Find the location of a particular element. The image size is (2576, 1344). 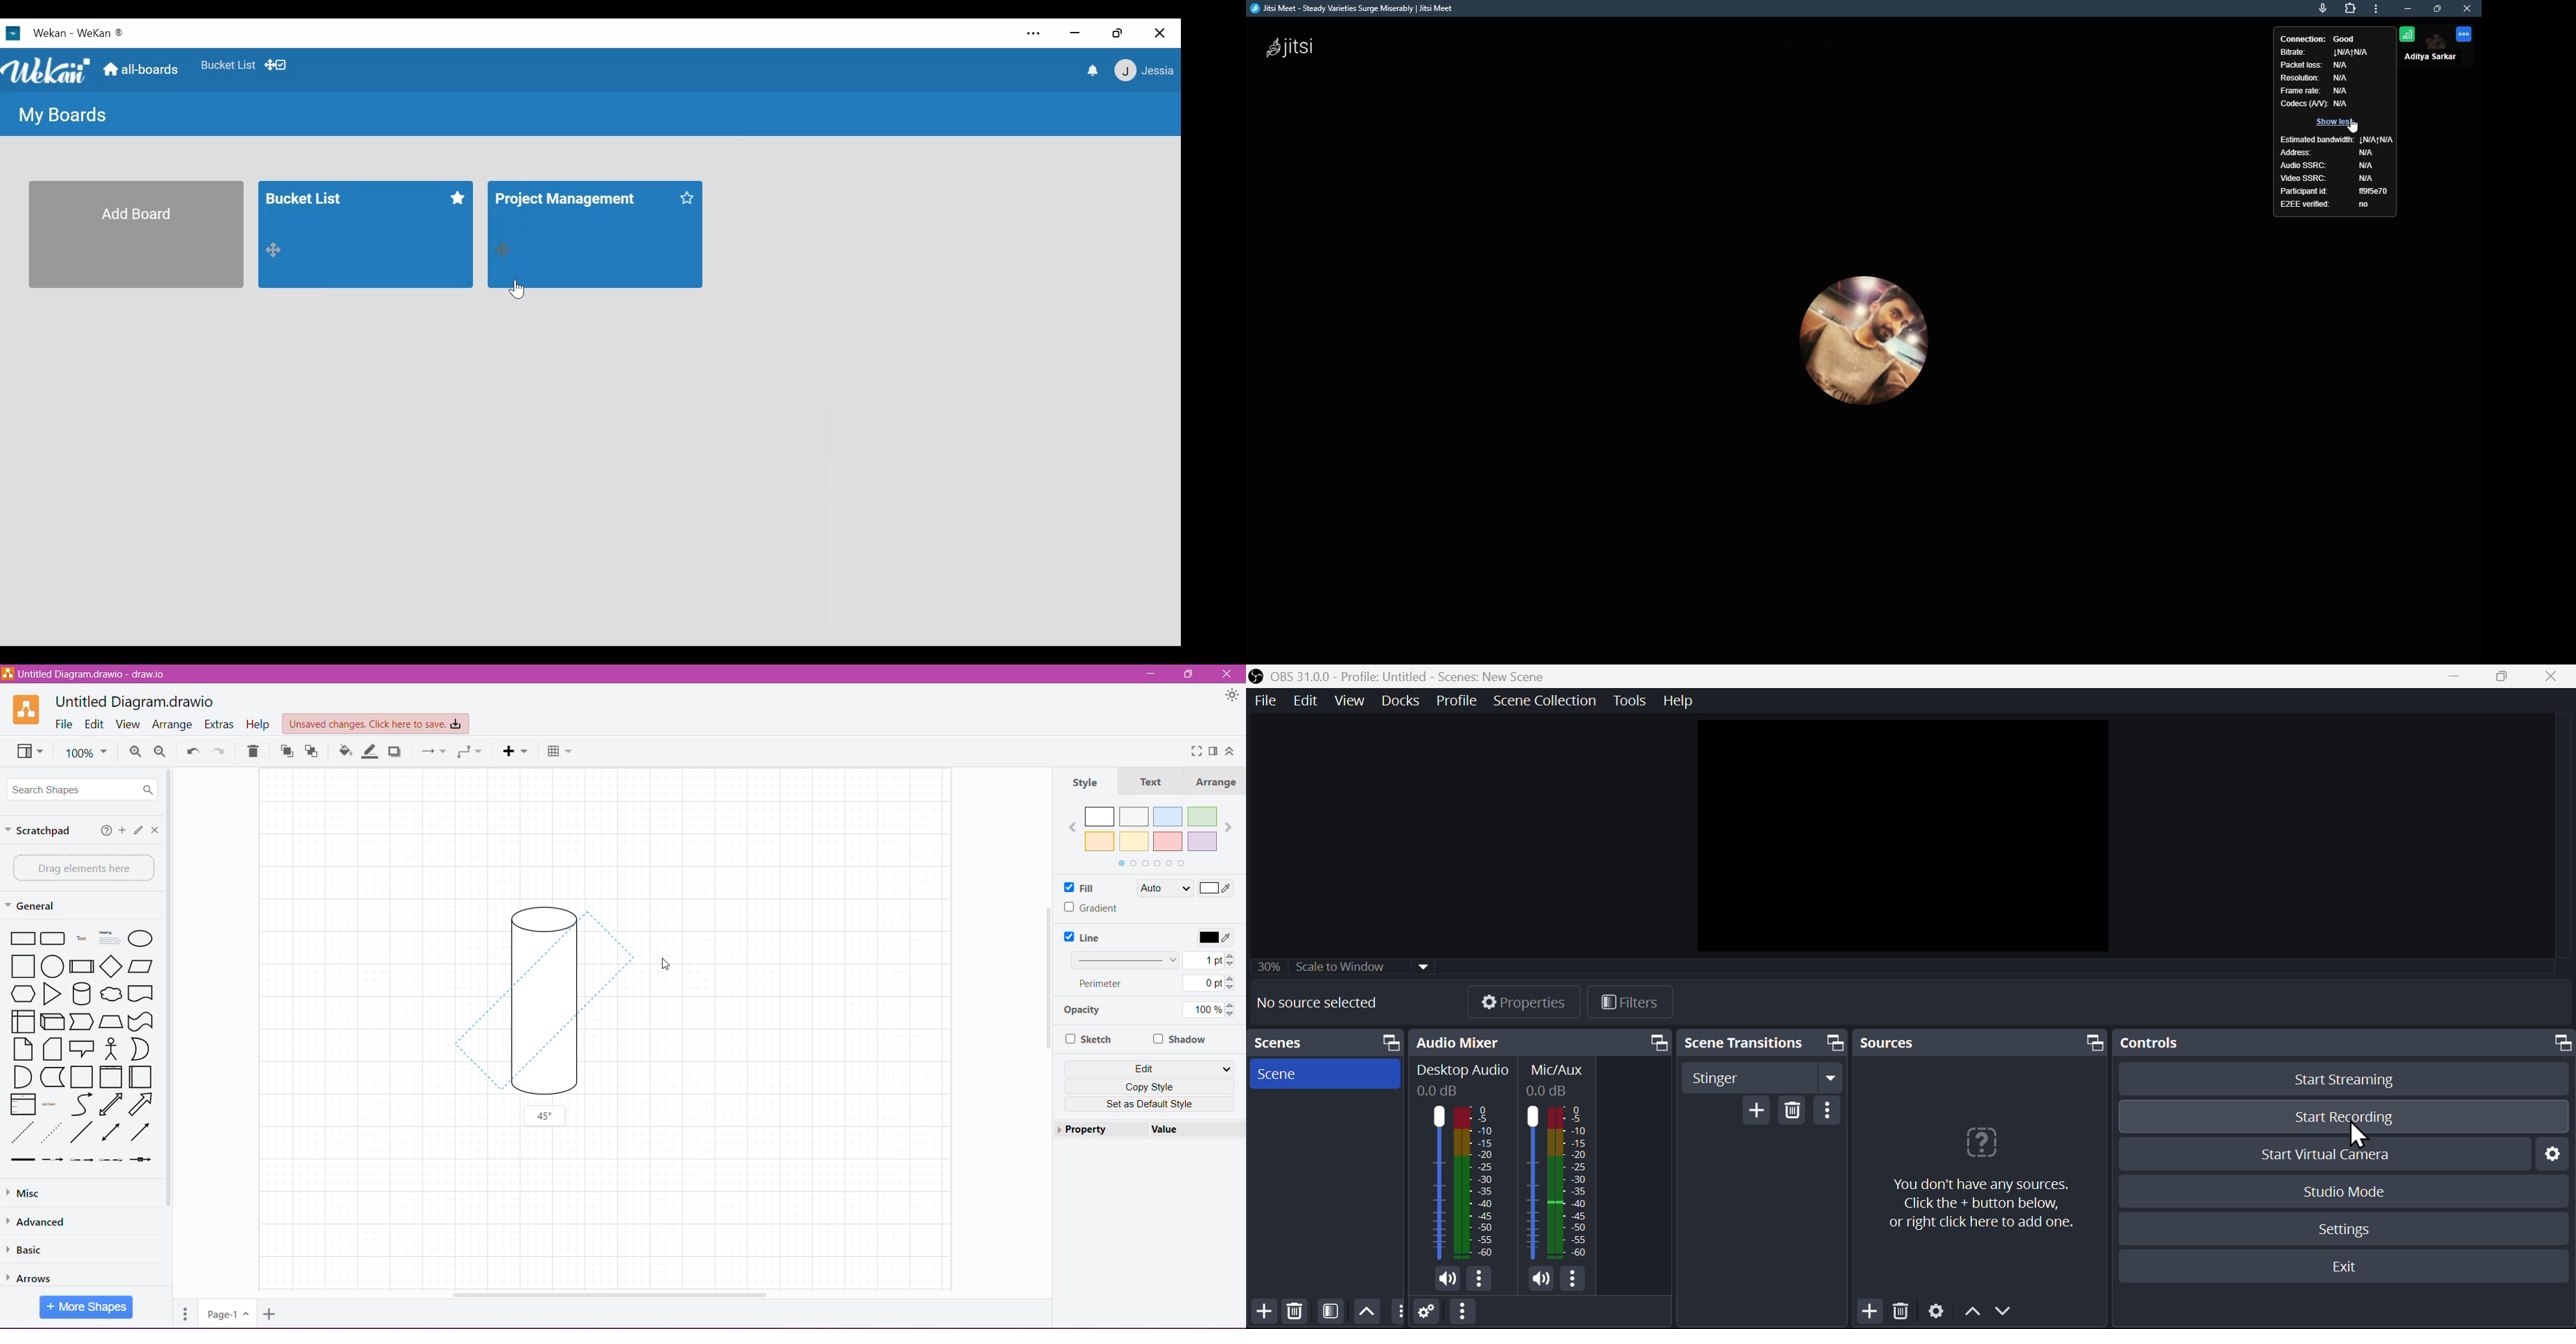

Misc is located at coordinates (72, 1193).